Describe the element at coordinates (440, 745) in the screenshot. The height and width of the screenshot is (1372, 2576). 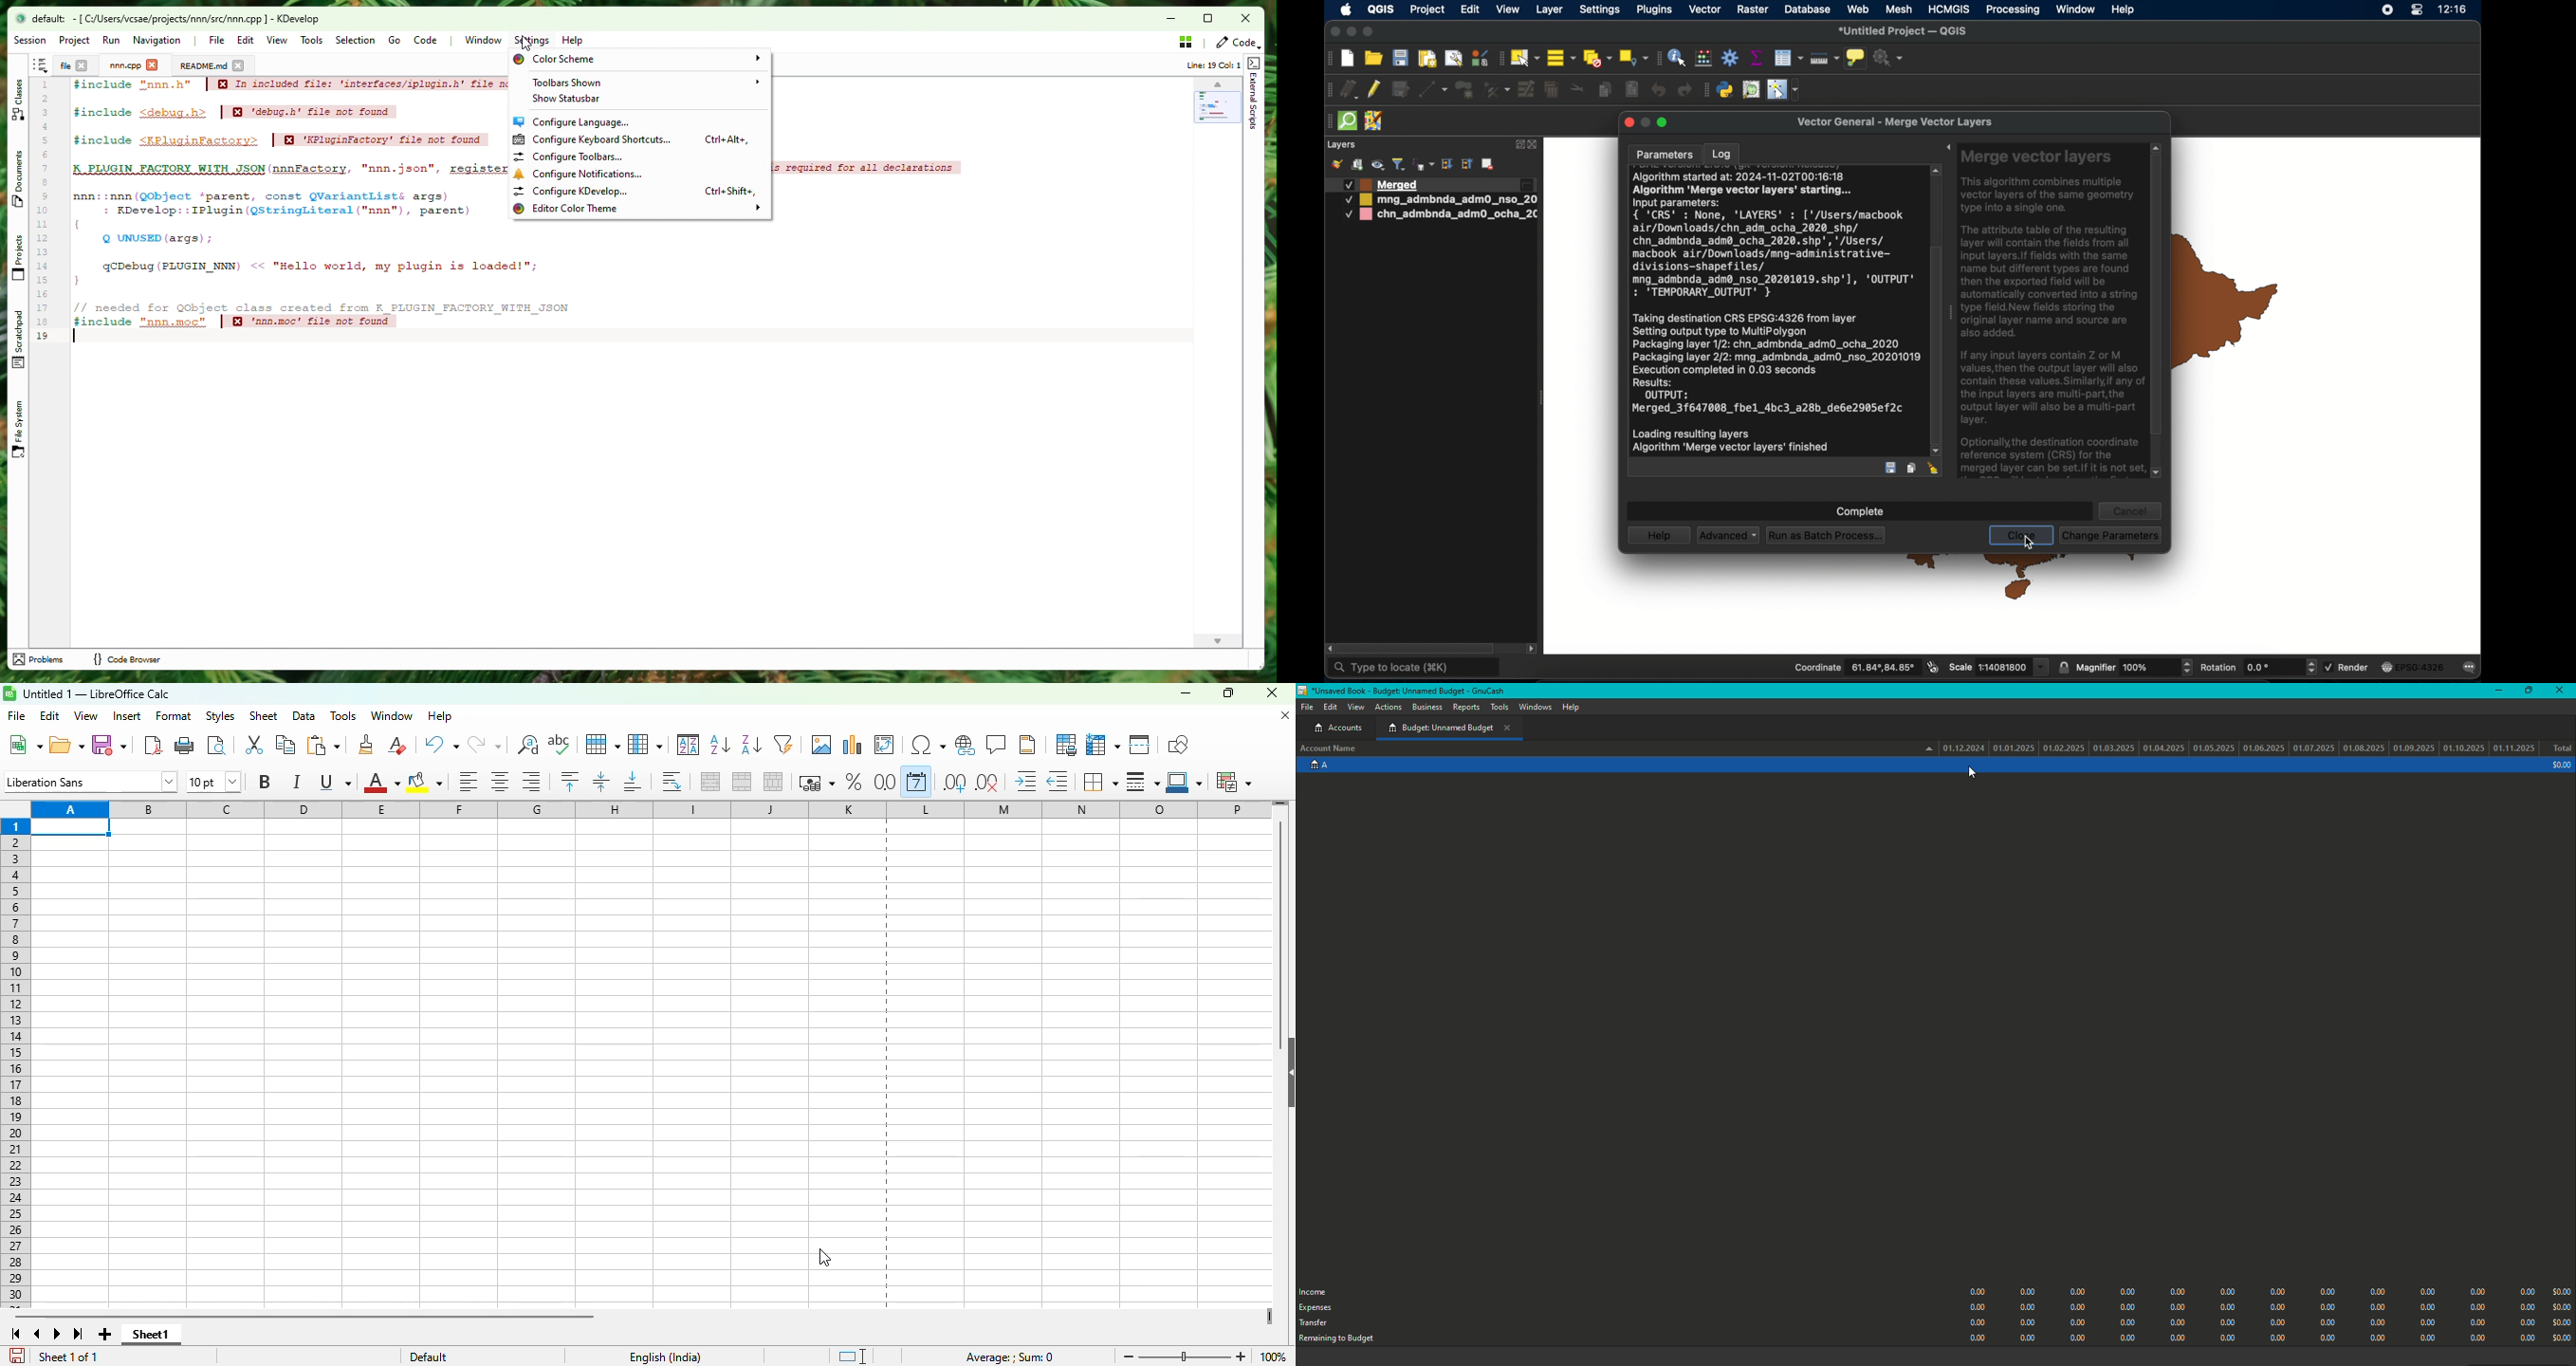
I see `undo` at that location.